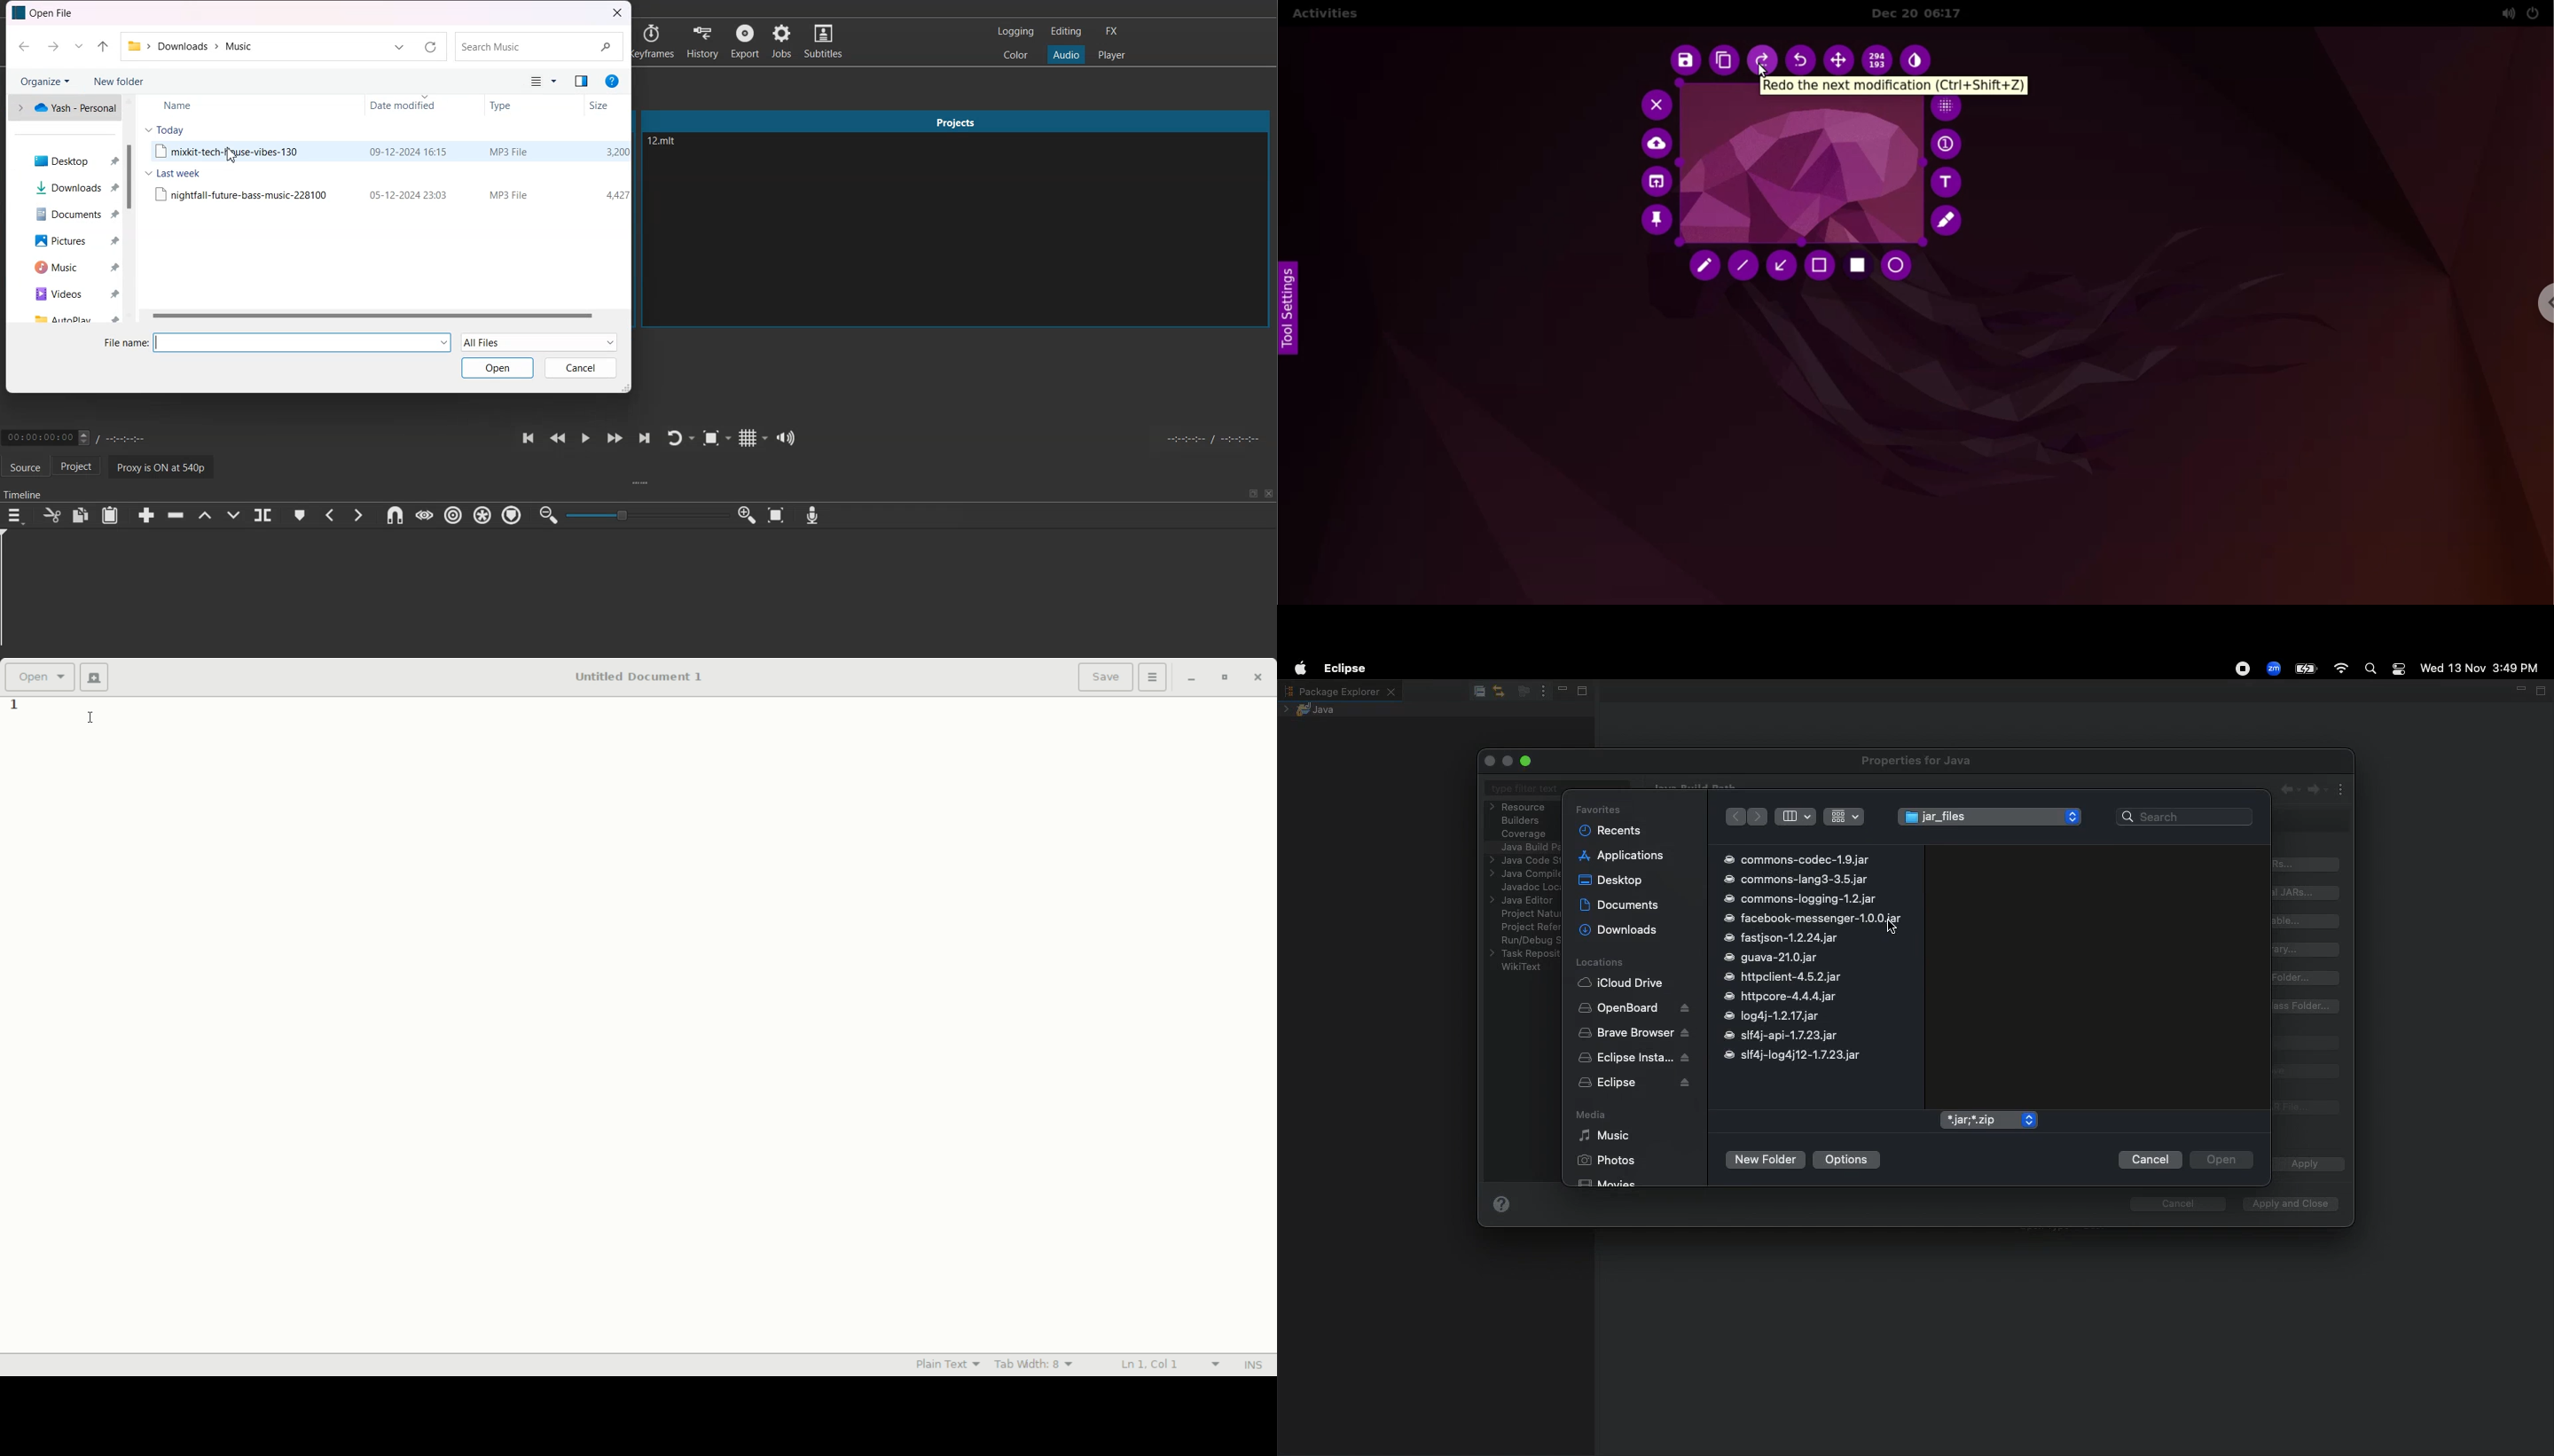 The height and width of the screenshot is (1456, 2576). Describe the element at coordinates (164, 466) in the screenshot. I see `Proxy is ON at 540p` at that location.